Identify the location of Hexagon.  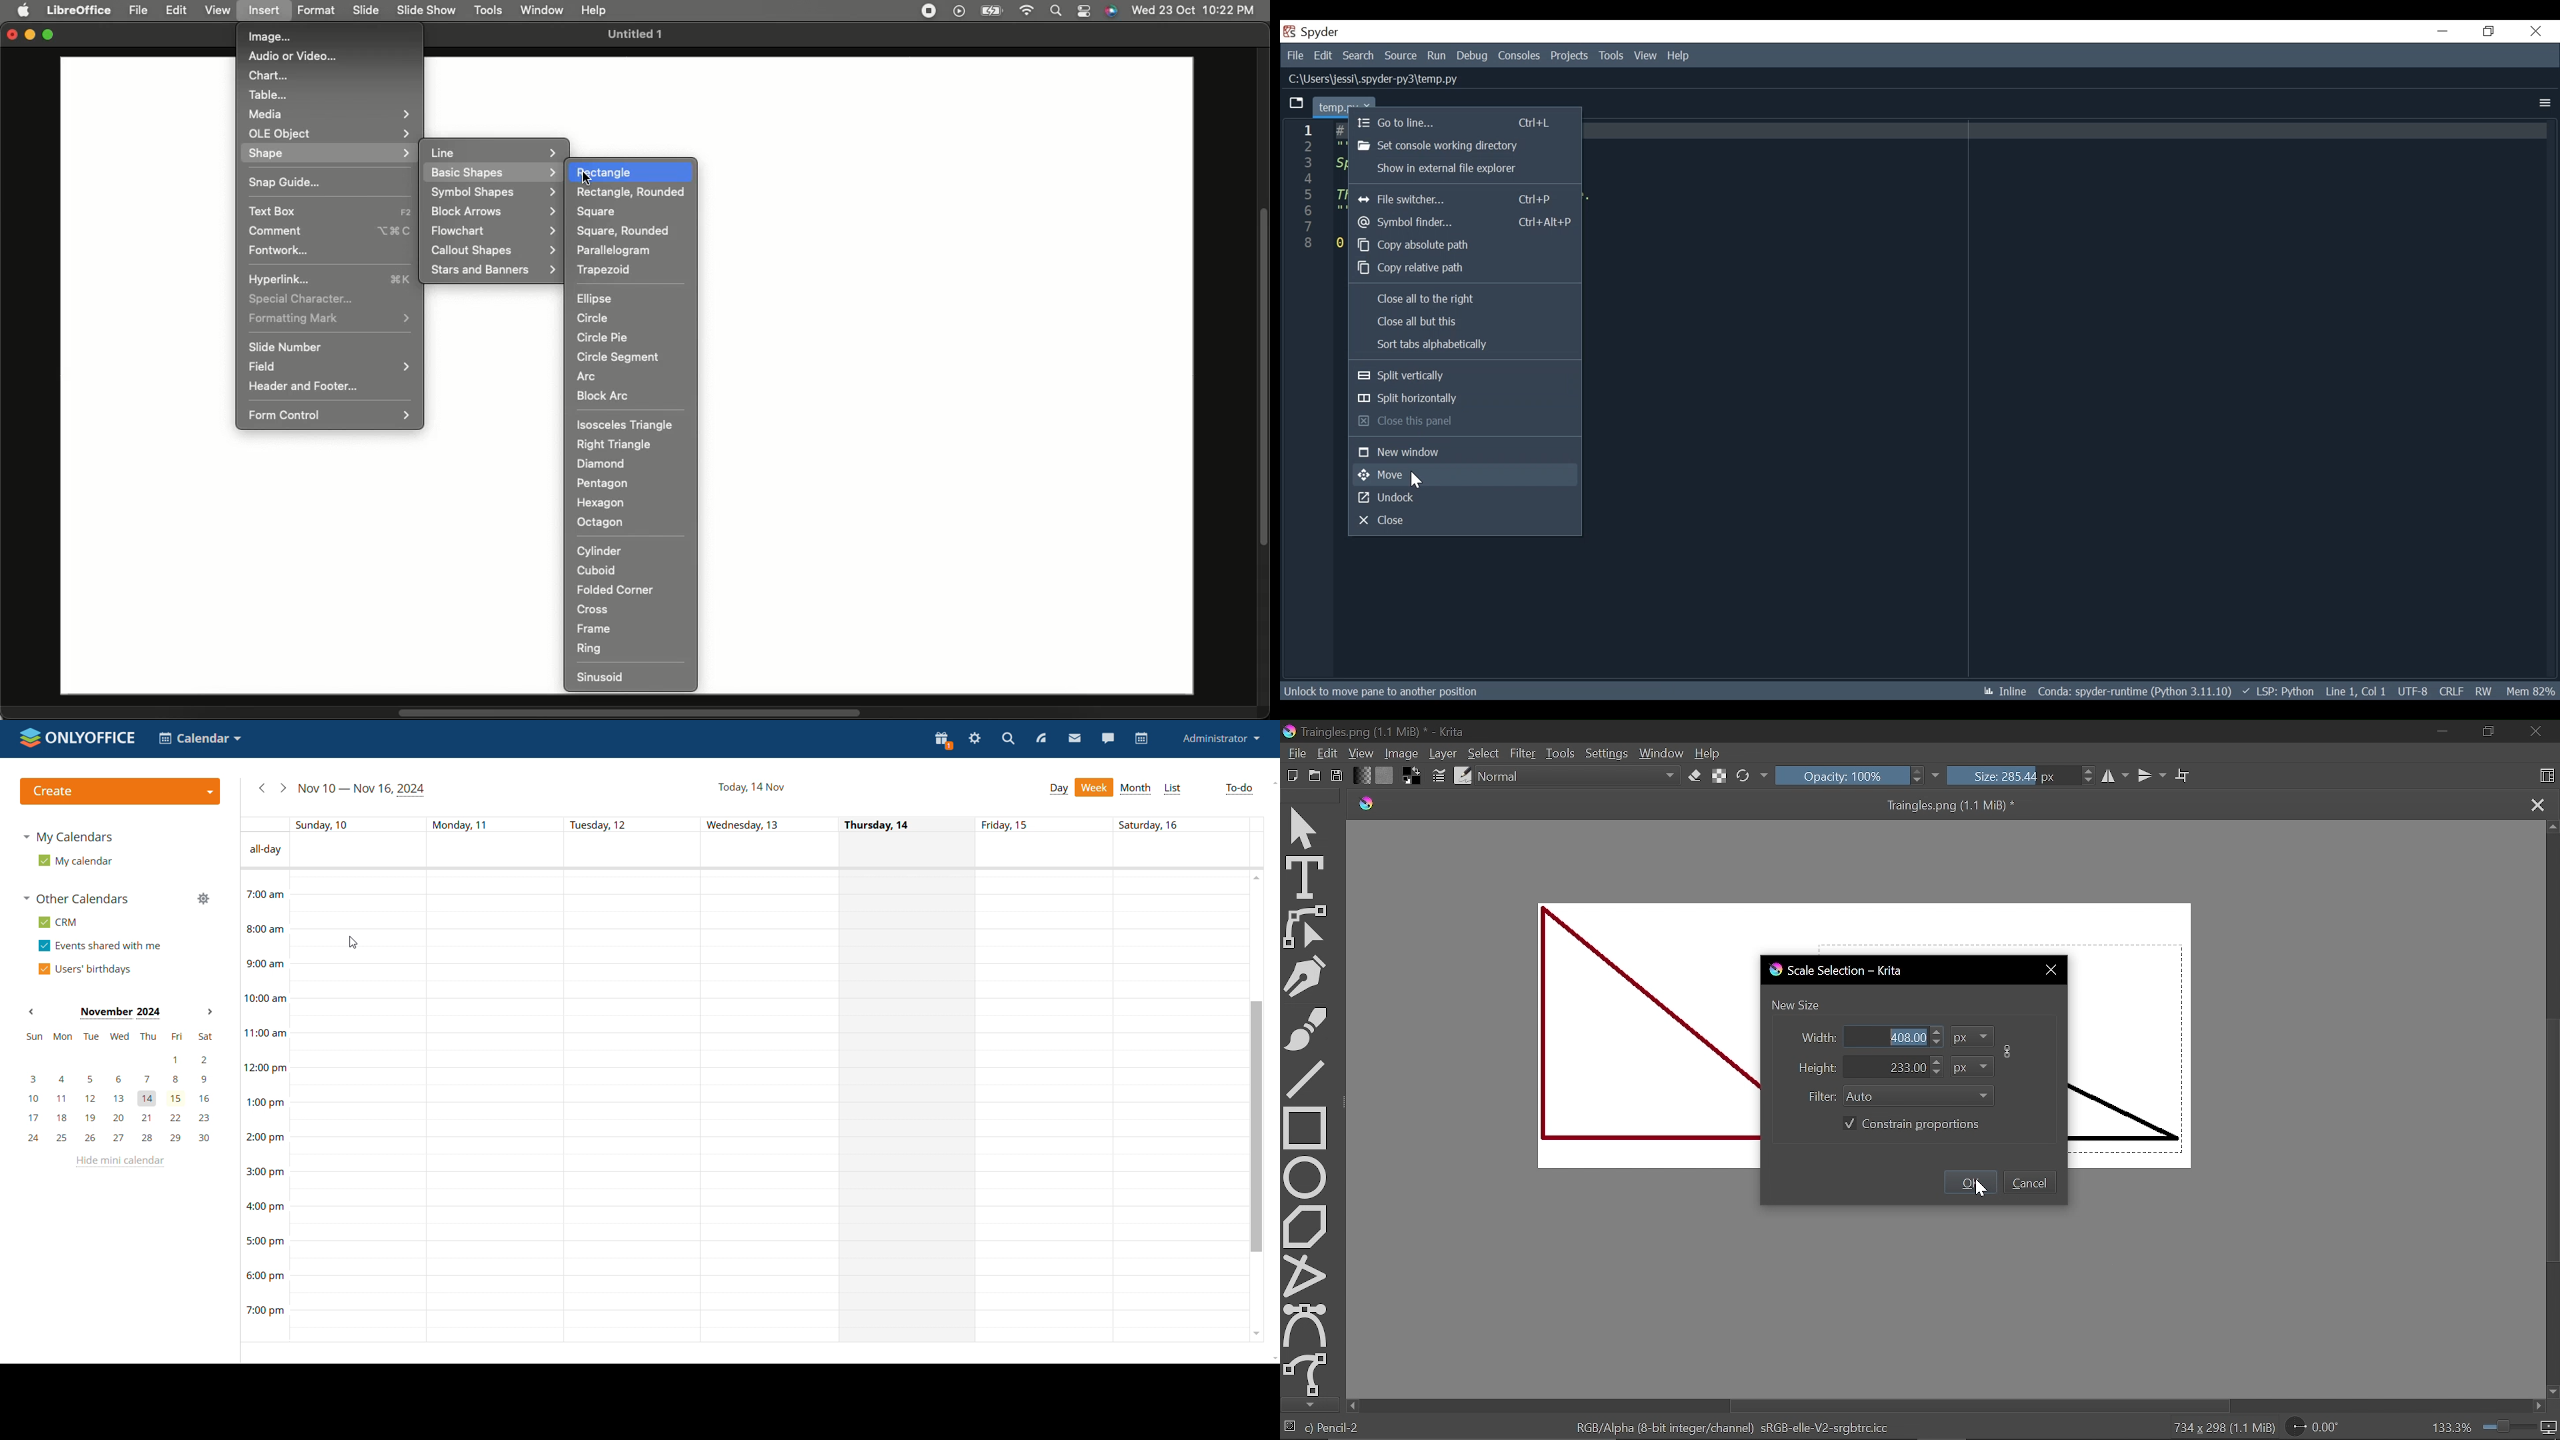
(603, 502).